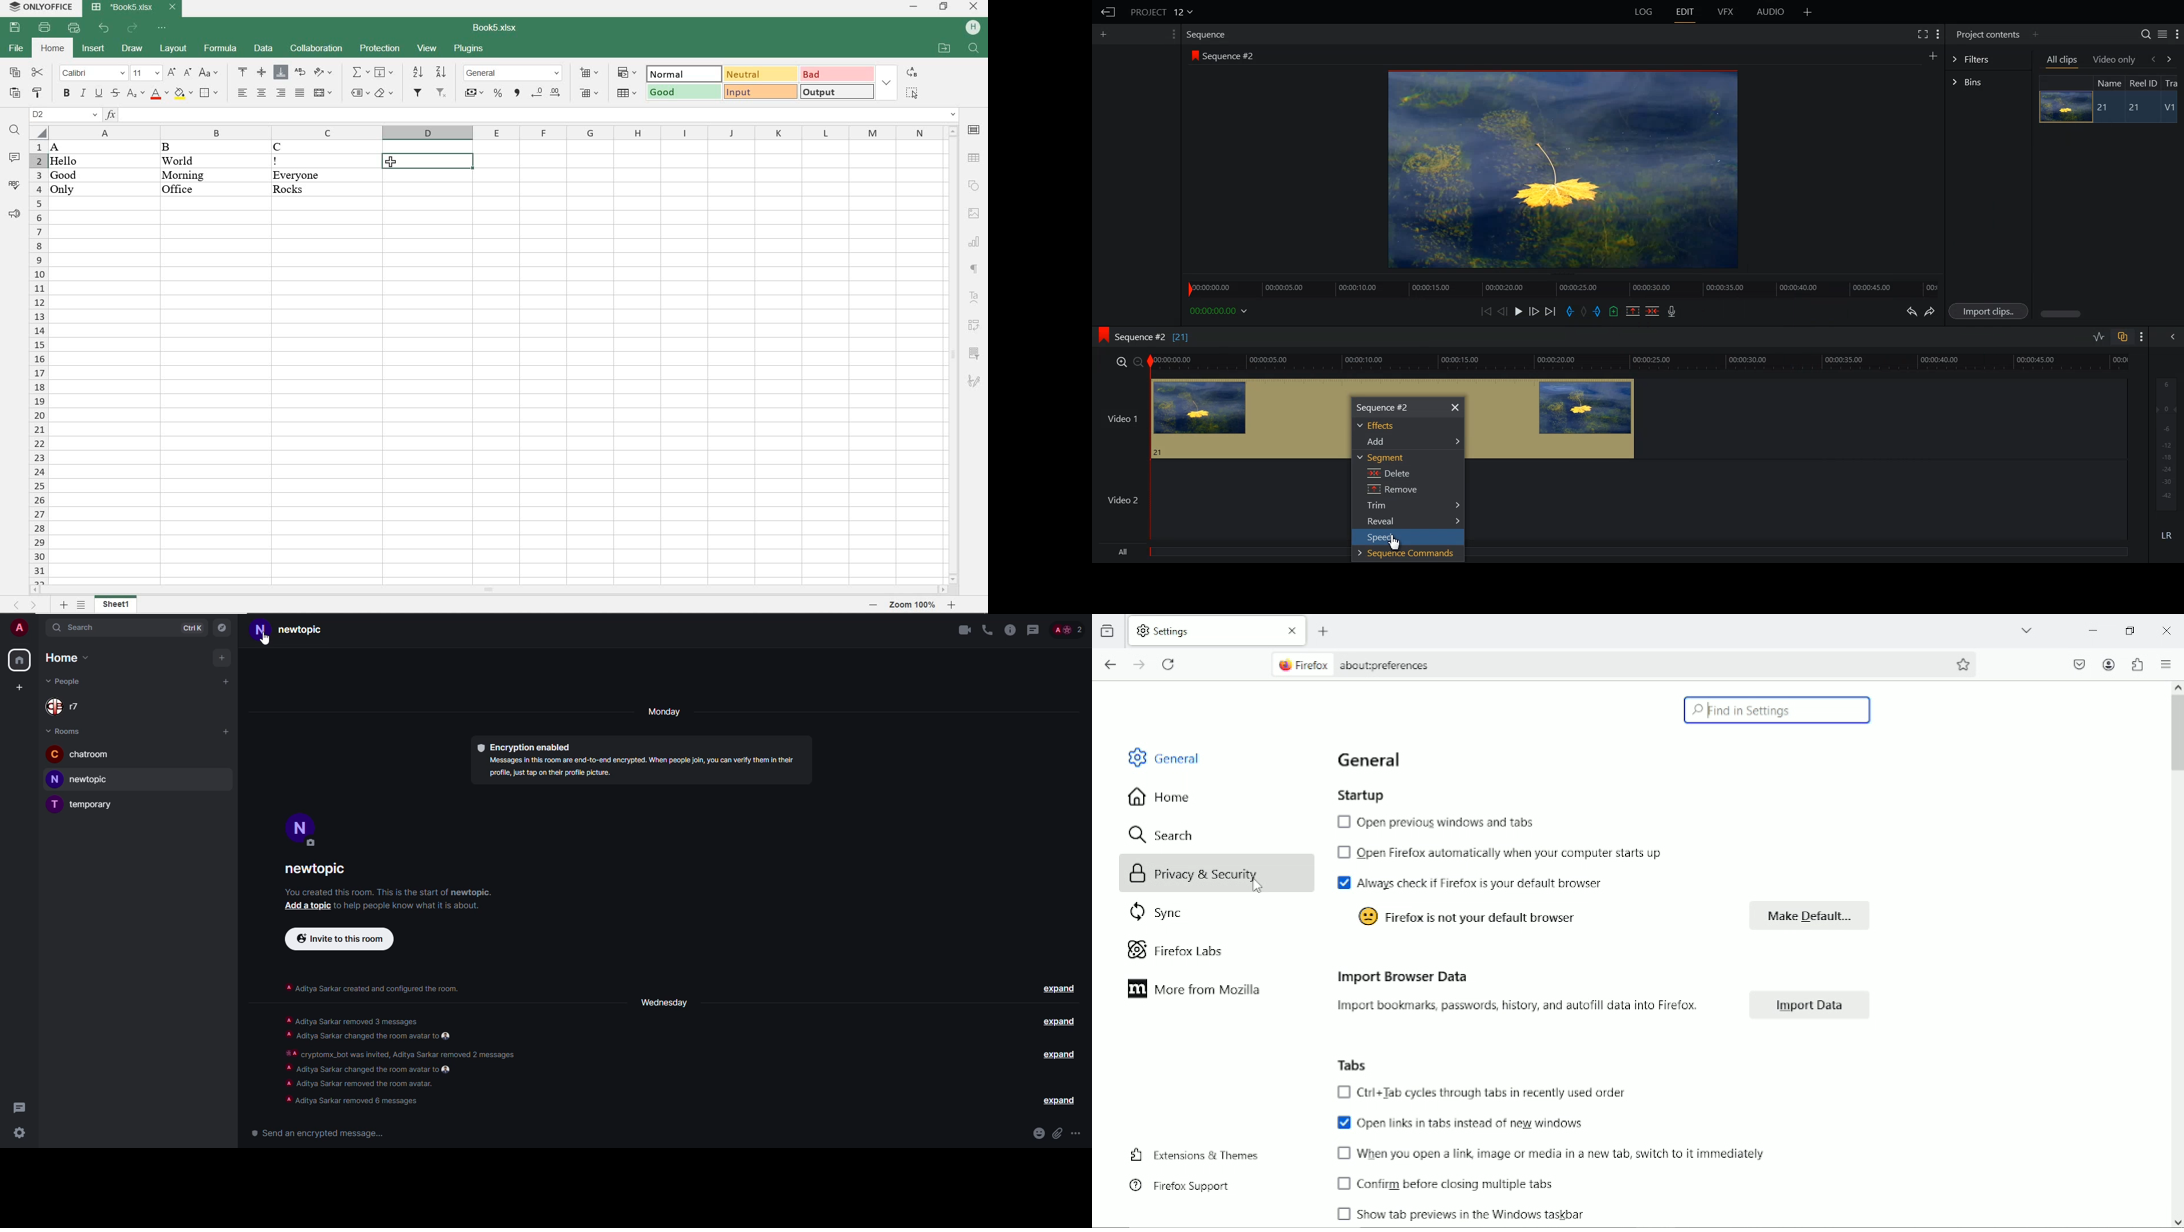  Describe the element at coordinates (2171, 59) in the screenshot. I see `forward` at that location.